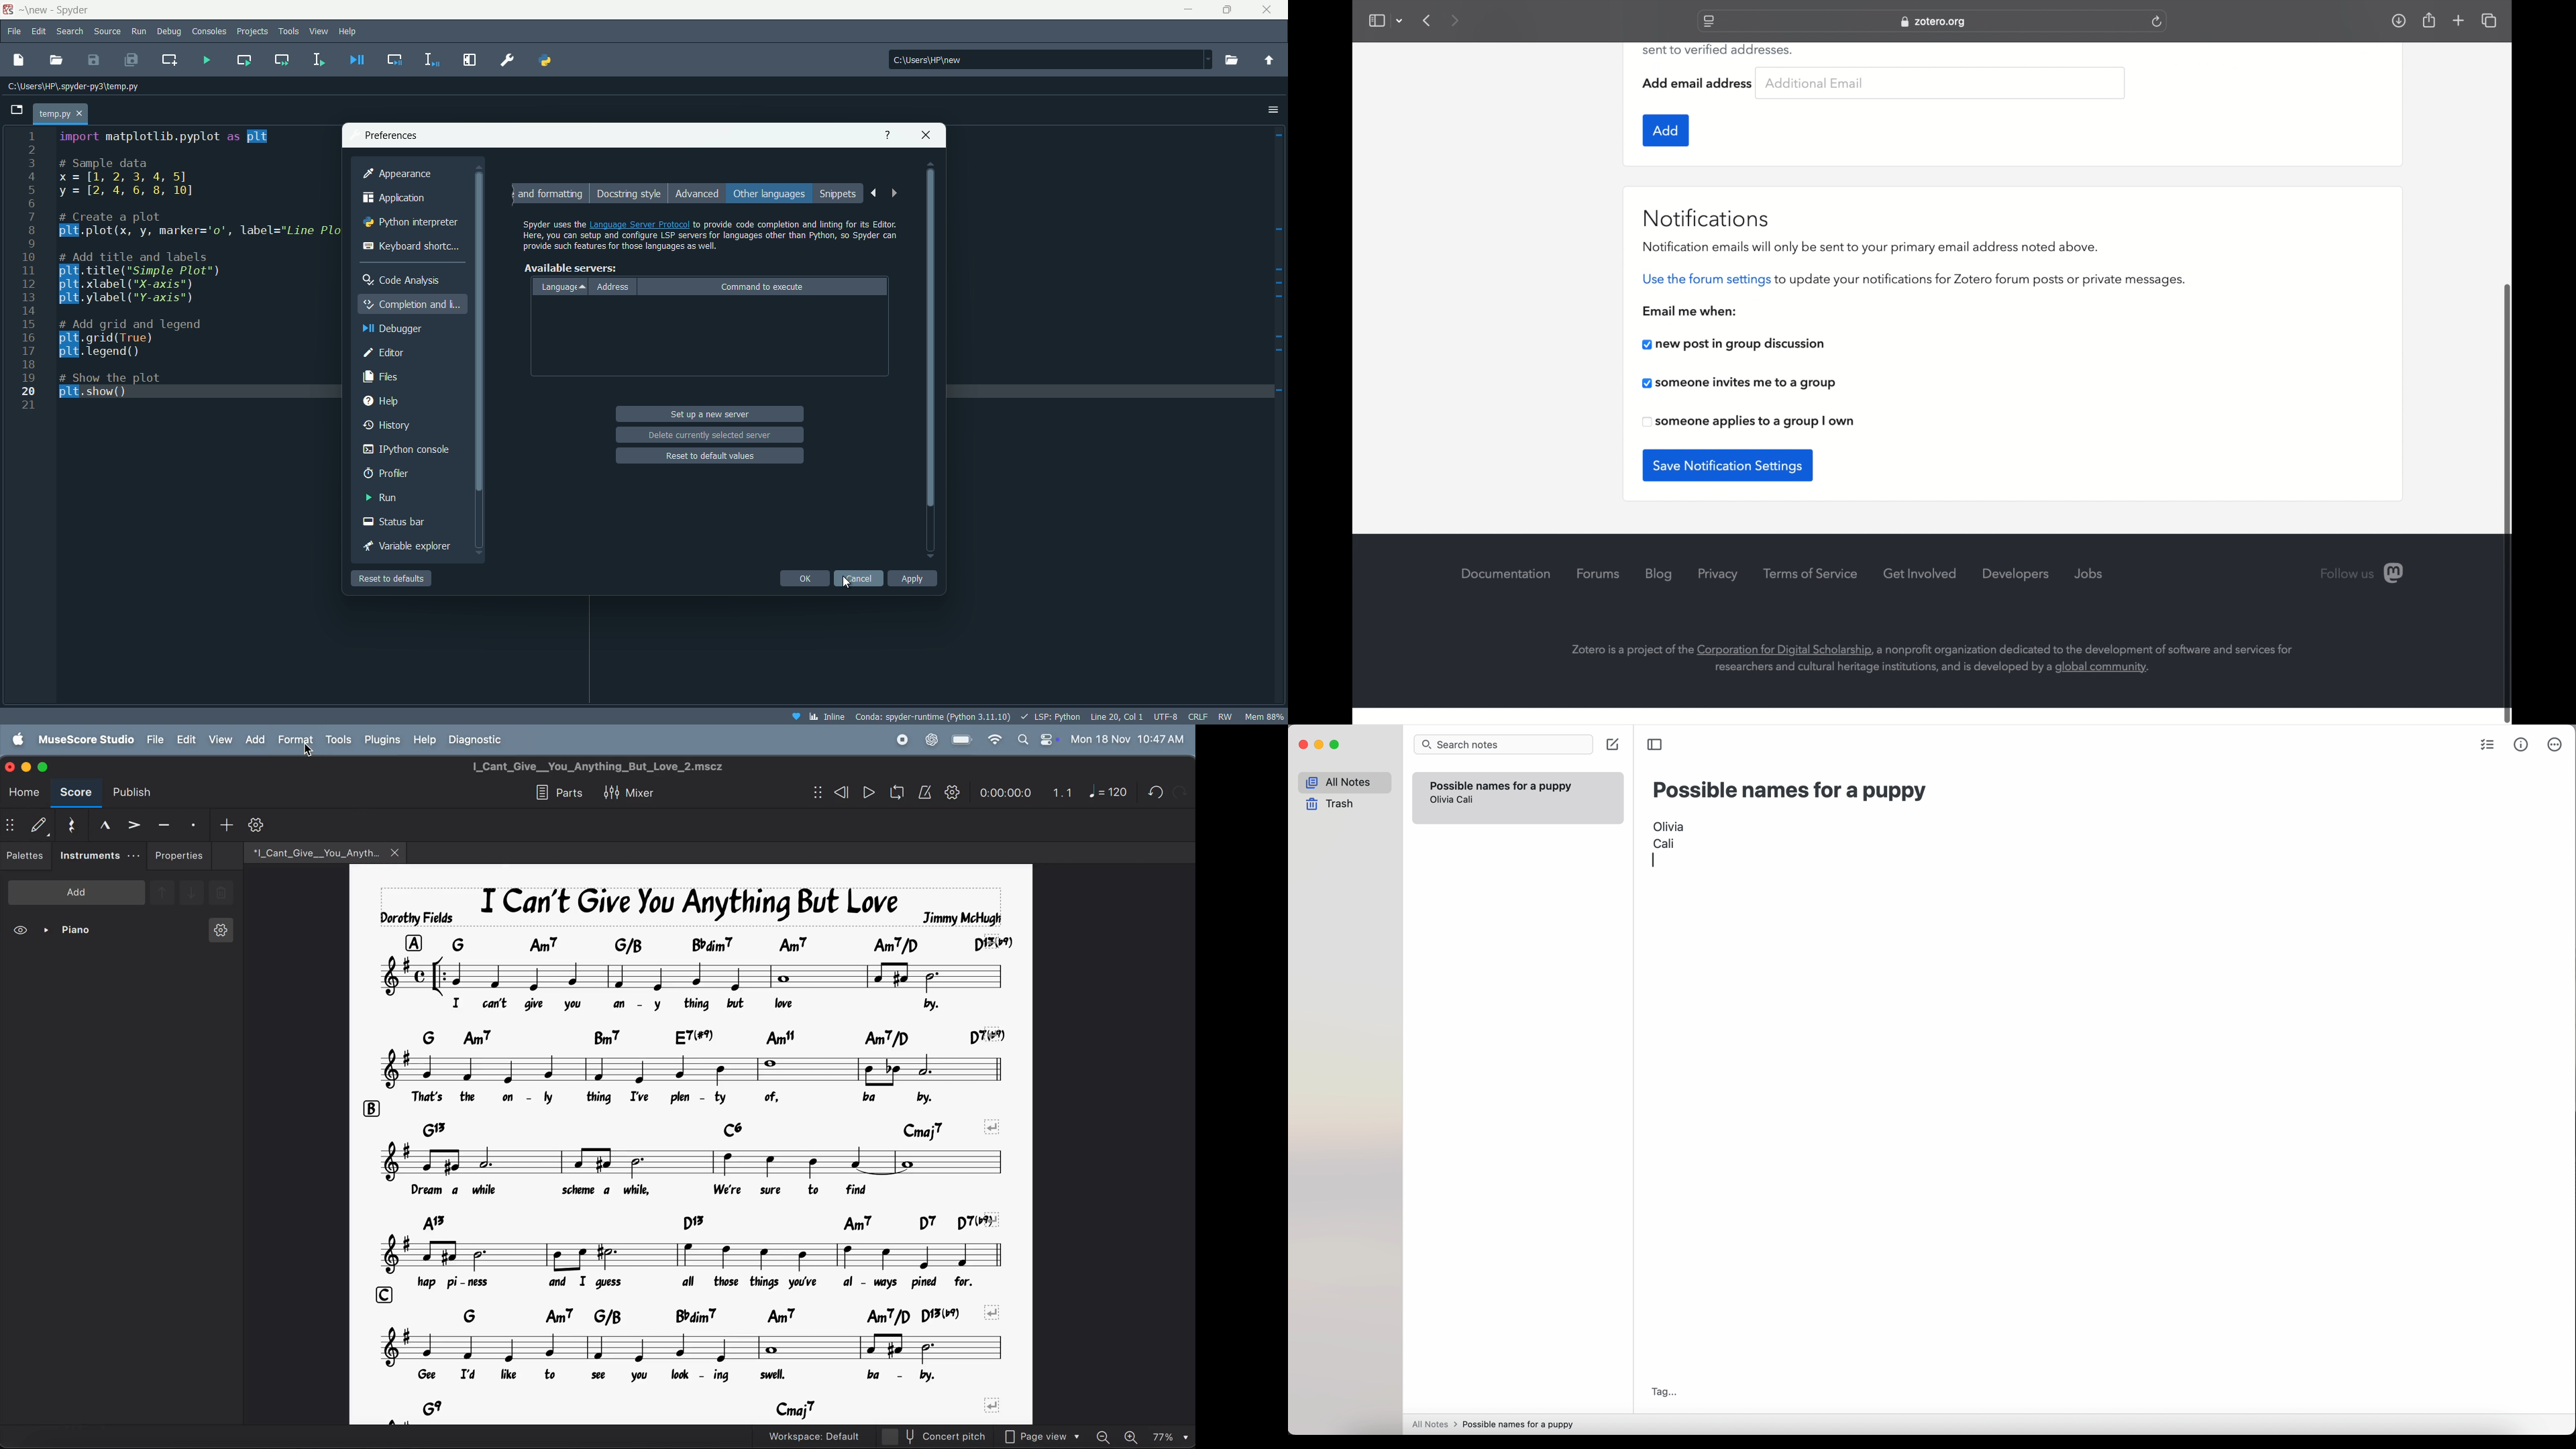 This screenshot has height=1456, width=2576. Describe the element at coordinates (396, 173) in the screenshot. I see `appearance` at that location.